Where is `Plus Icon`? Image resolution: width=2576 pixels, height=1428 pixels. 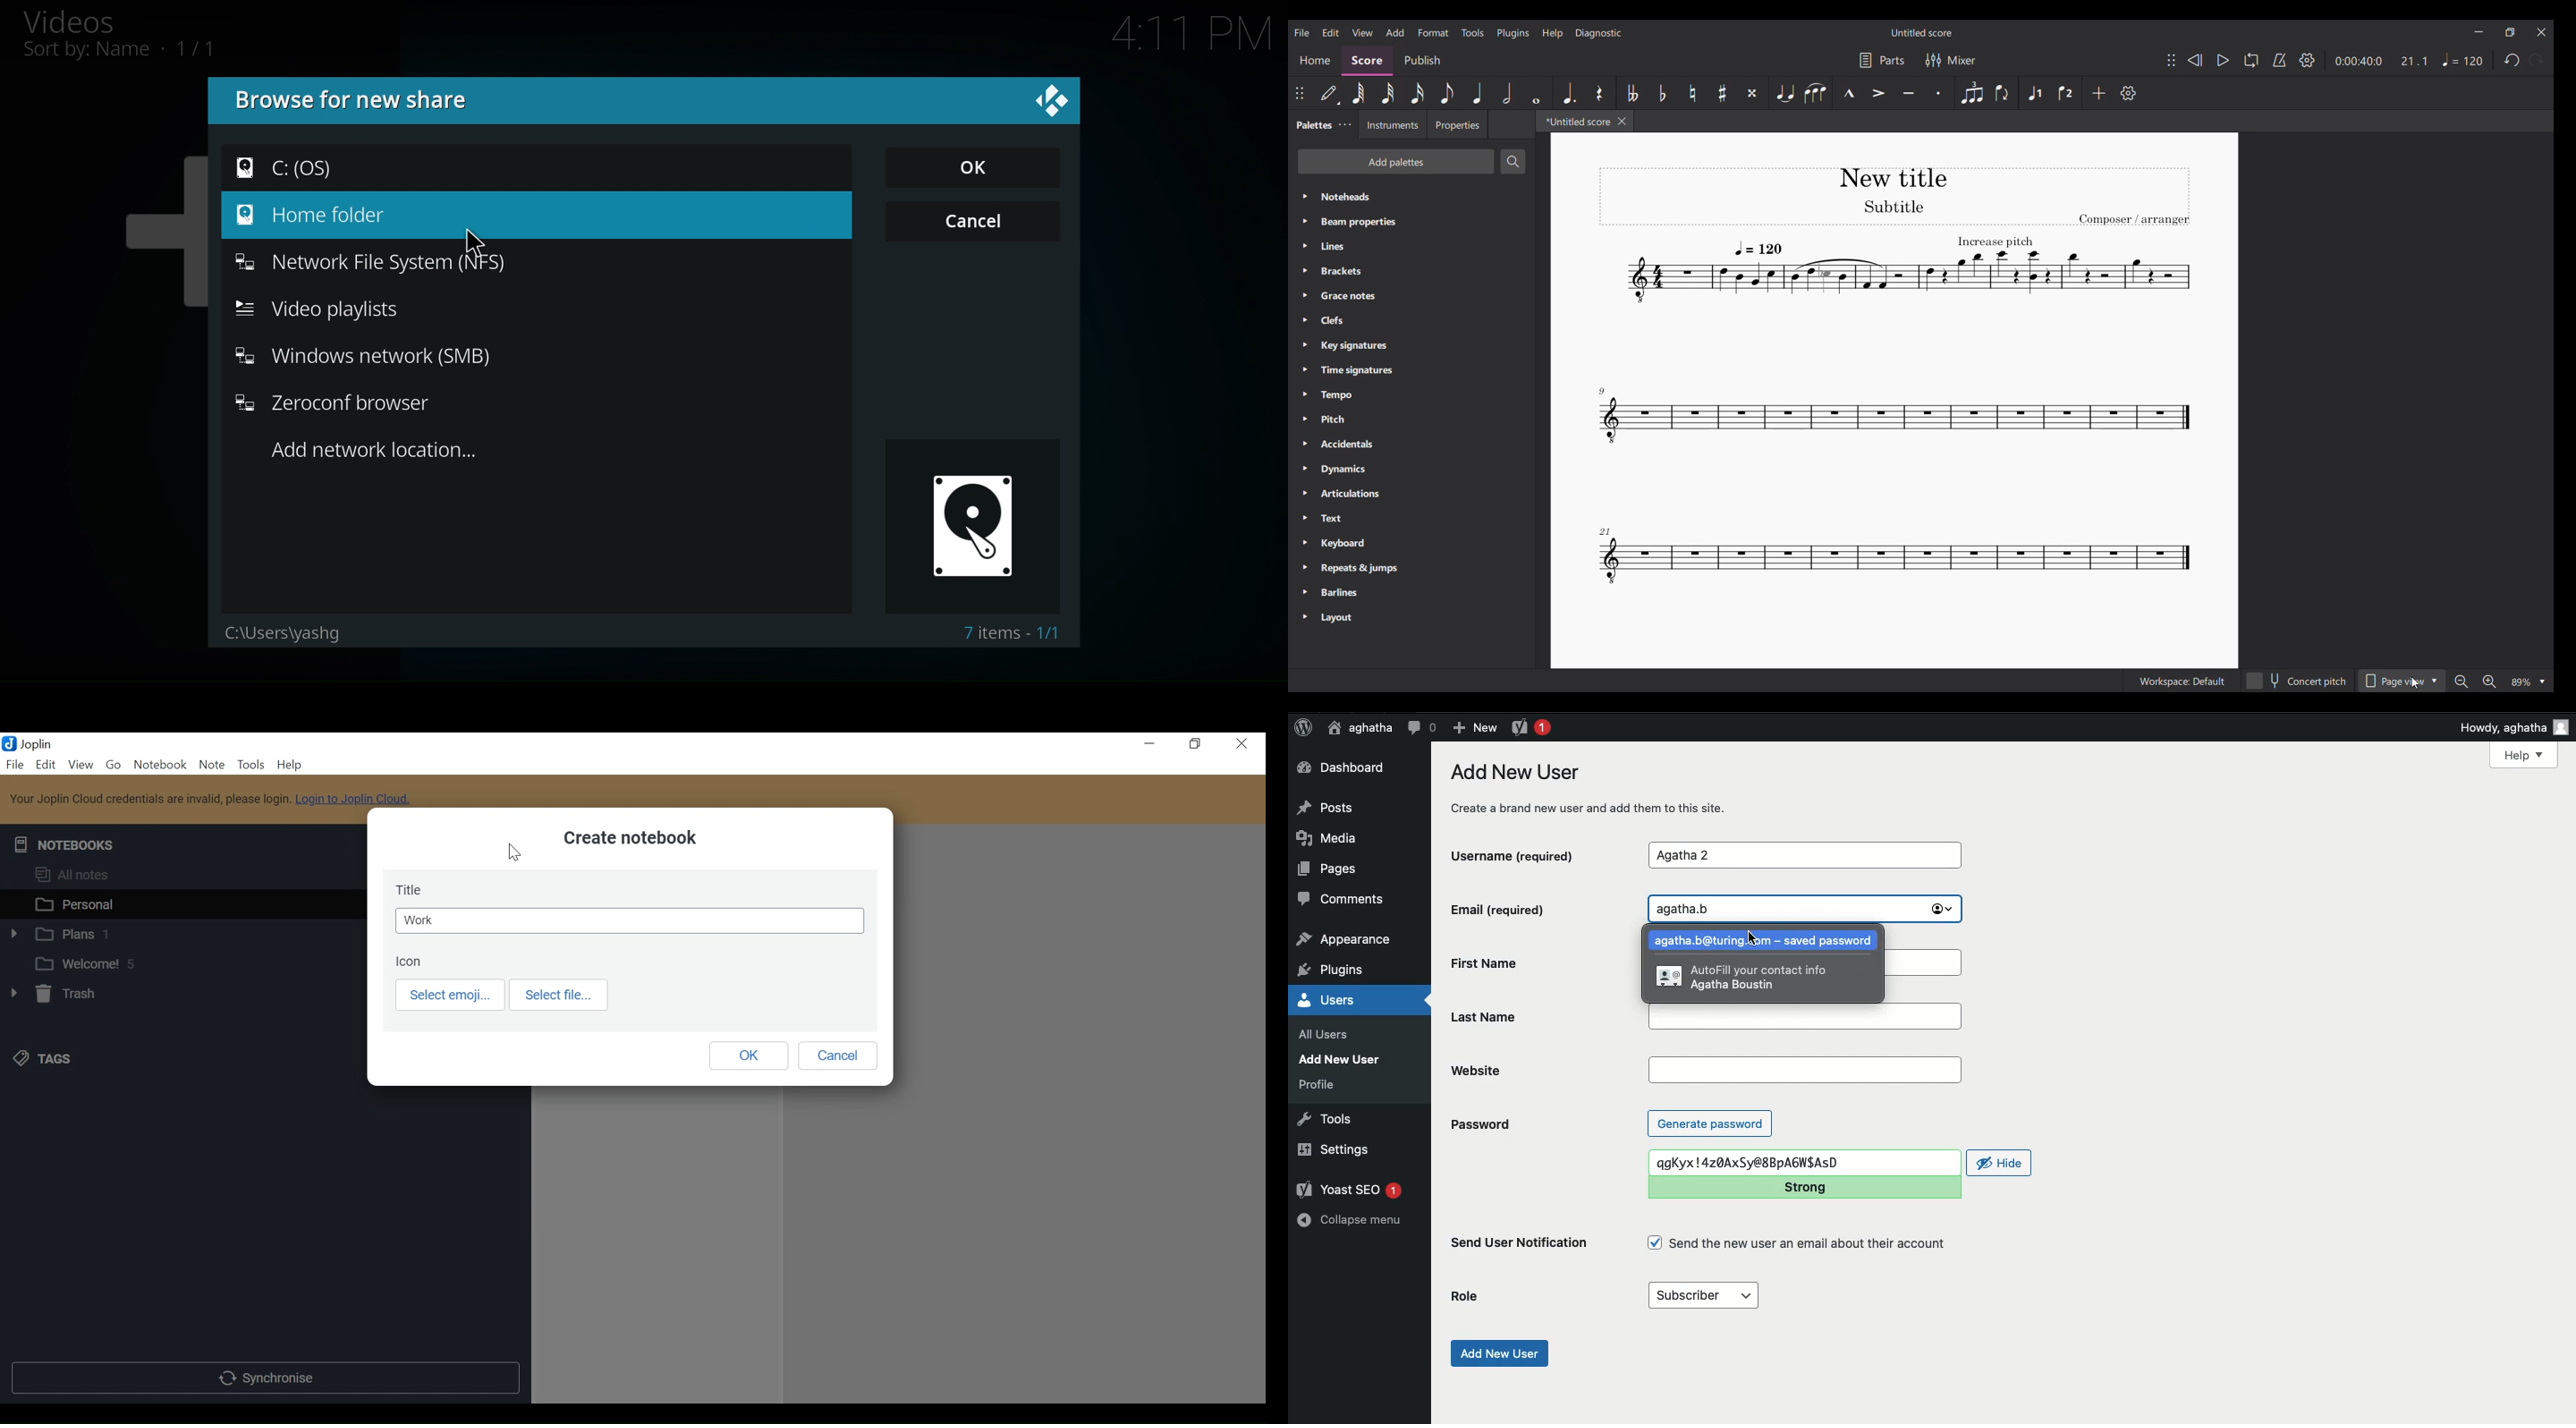 Plus Icon is located at coordinates (138, 235).